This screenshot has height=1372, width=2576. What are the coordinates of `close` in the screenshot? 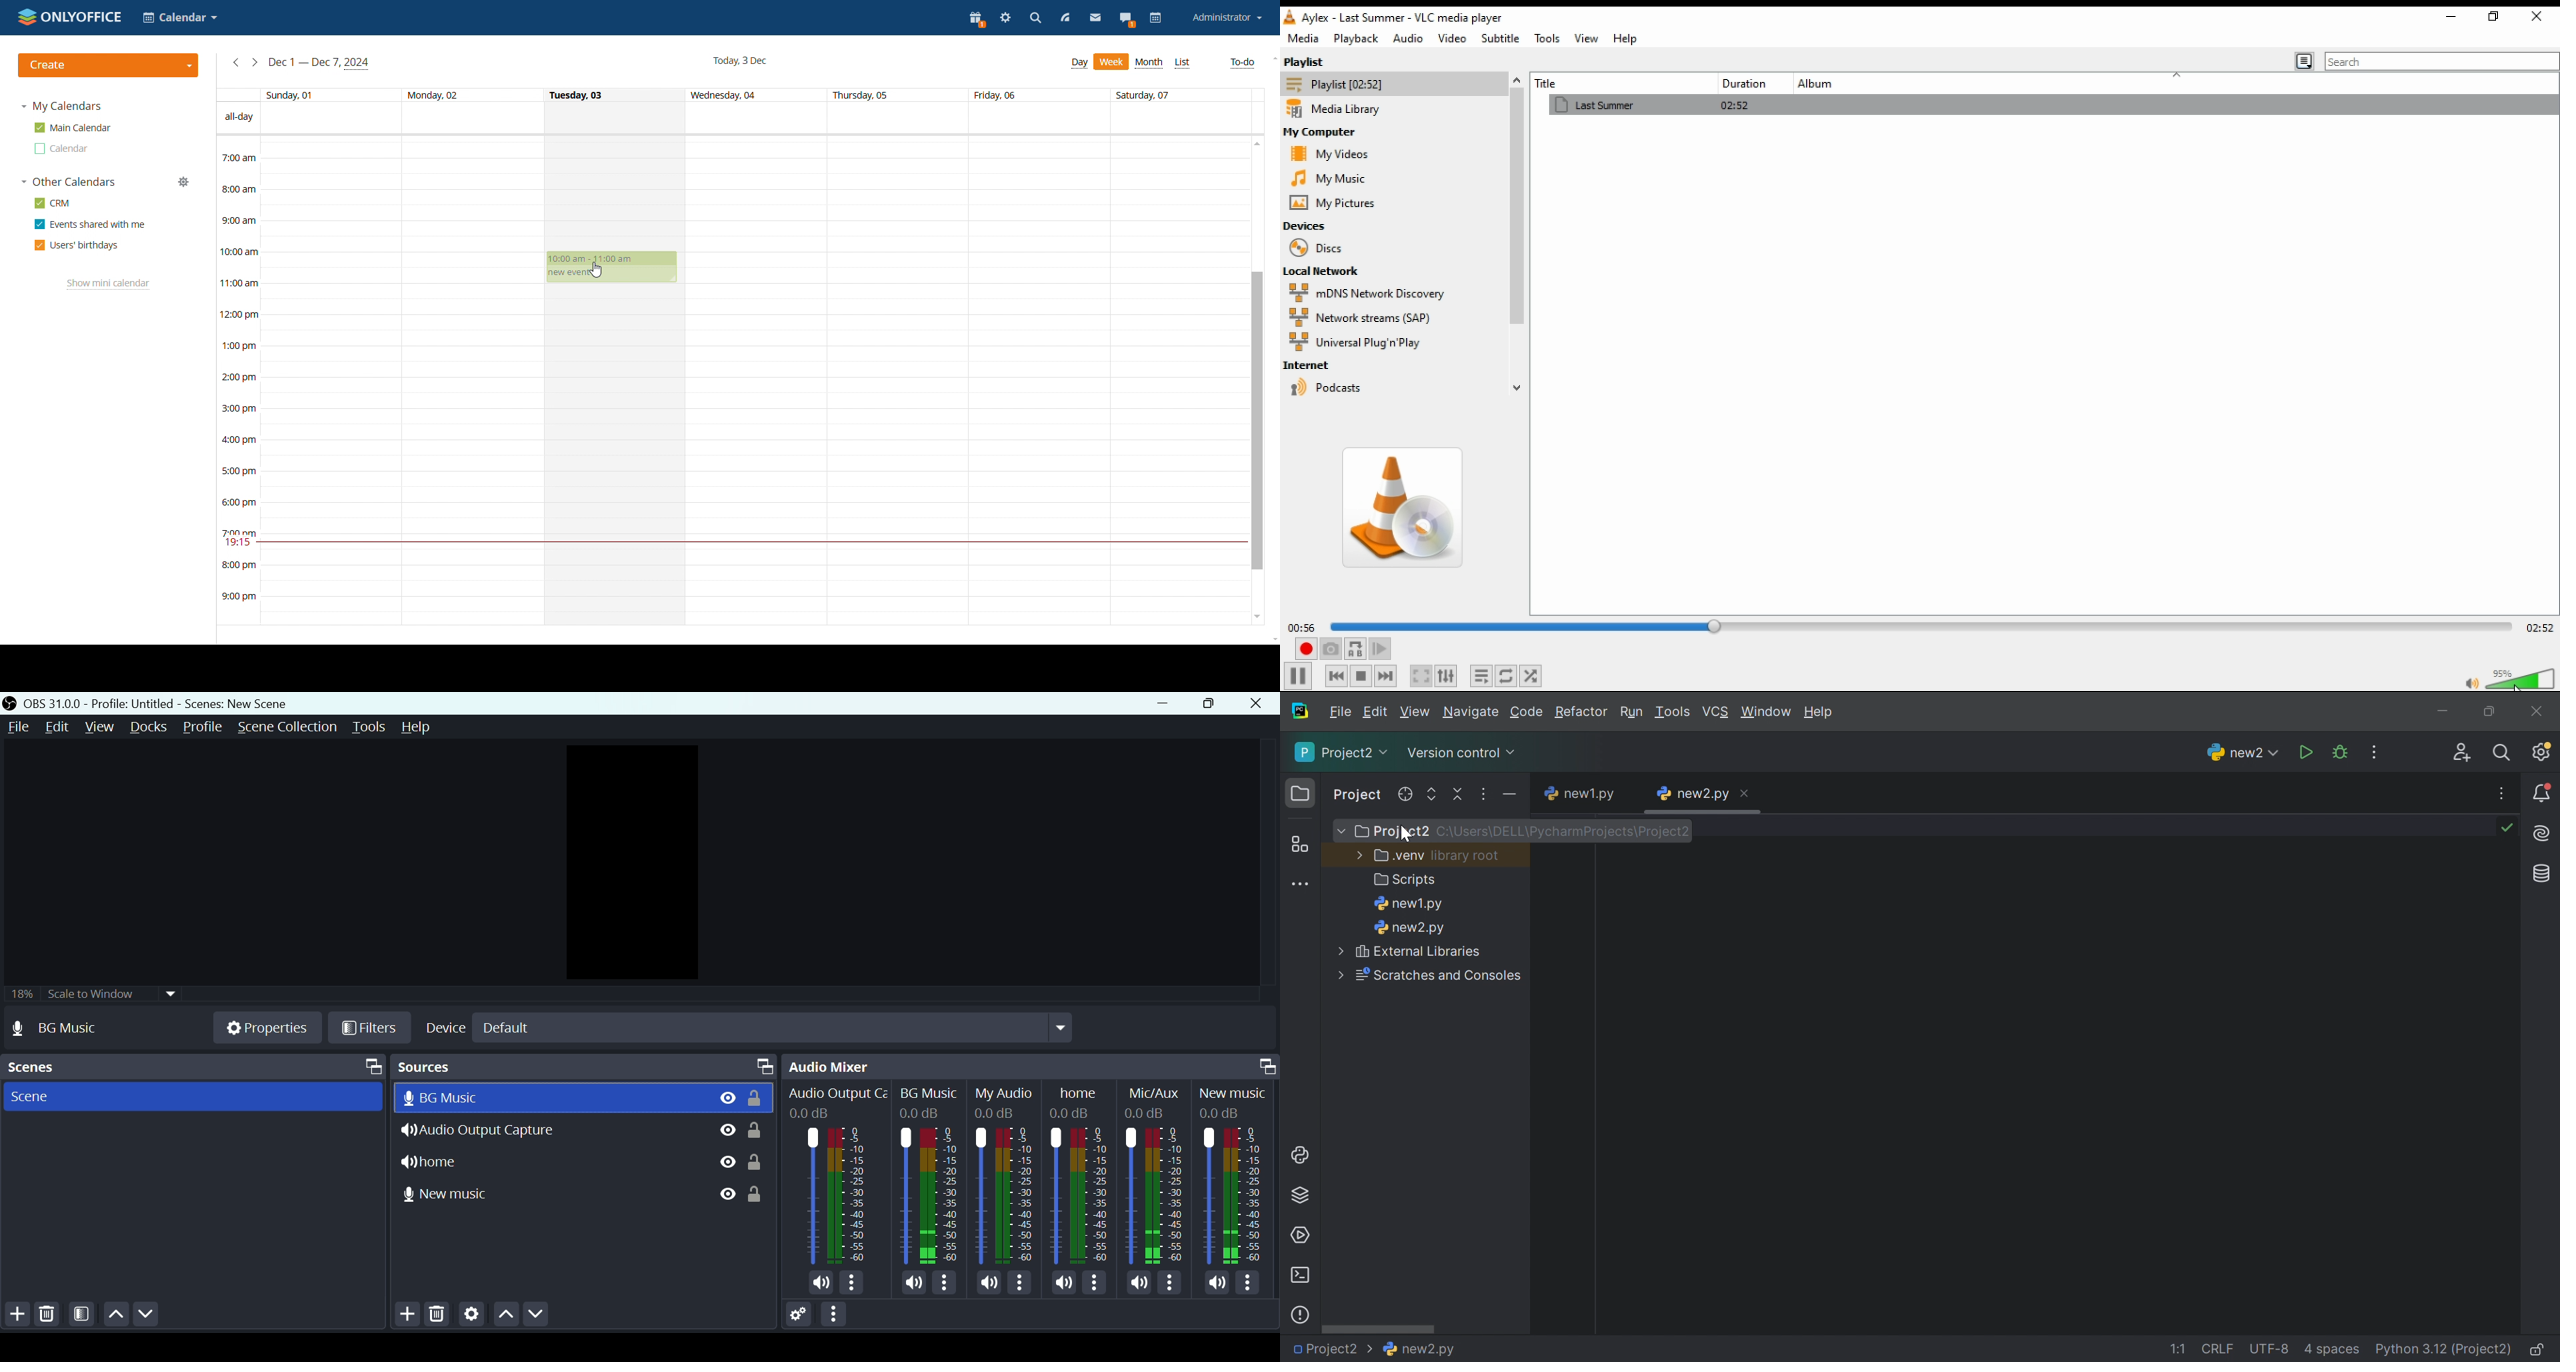 It's located at (1259, 703).